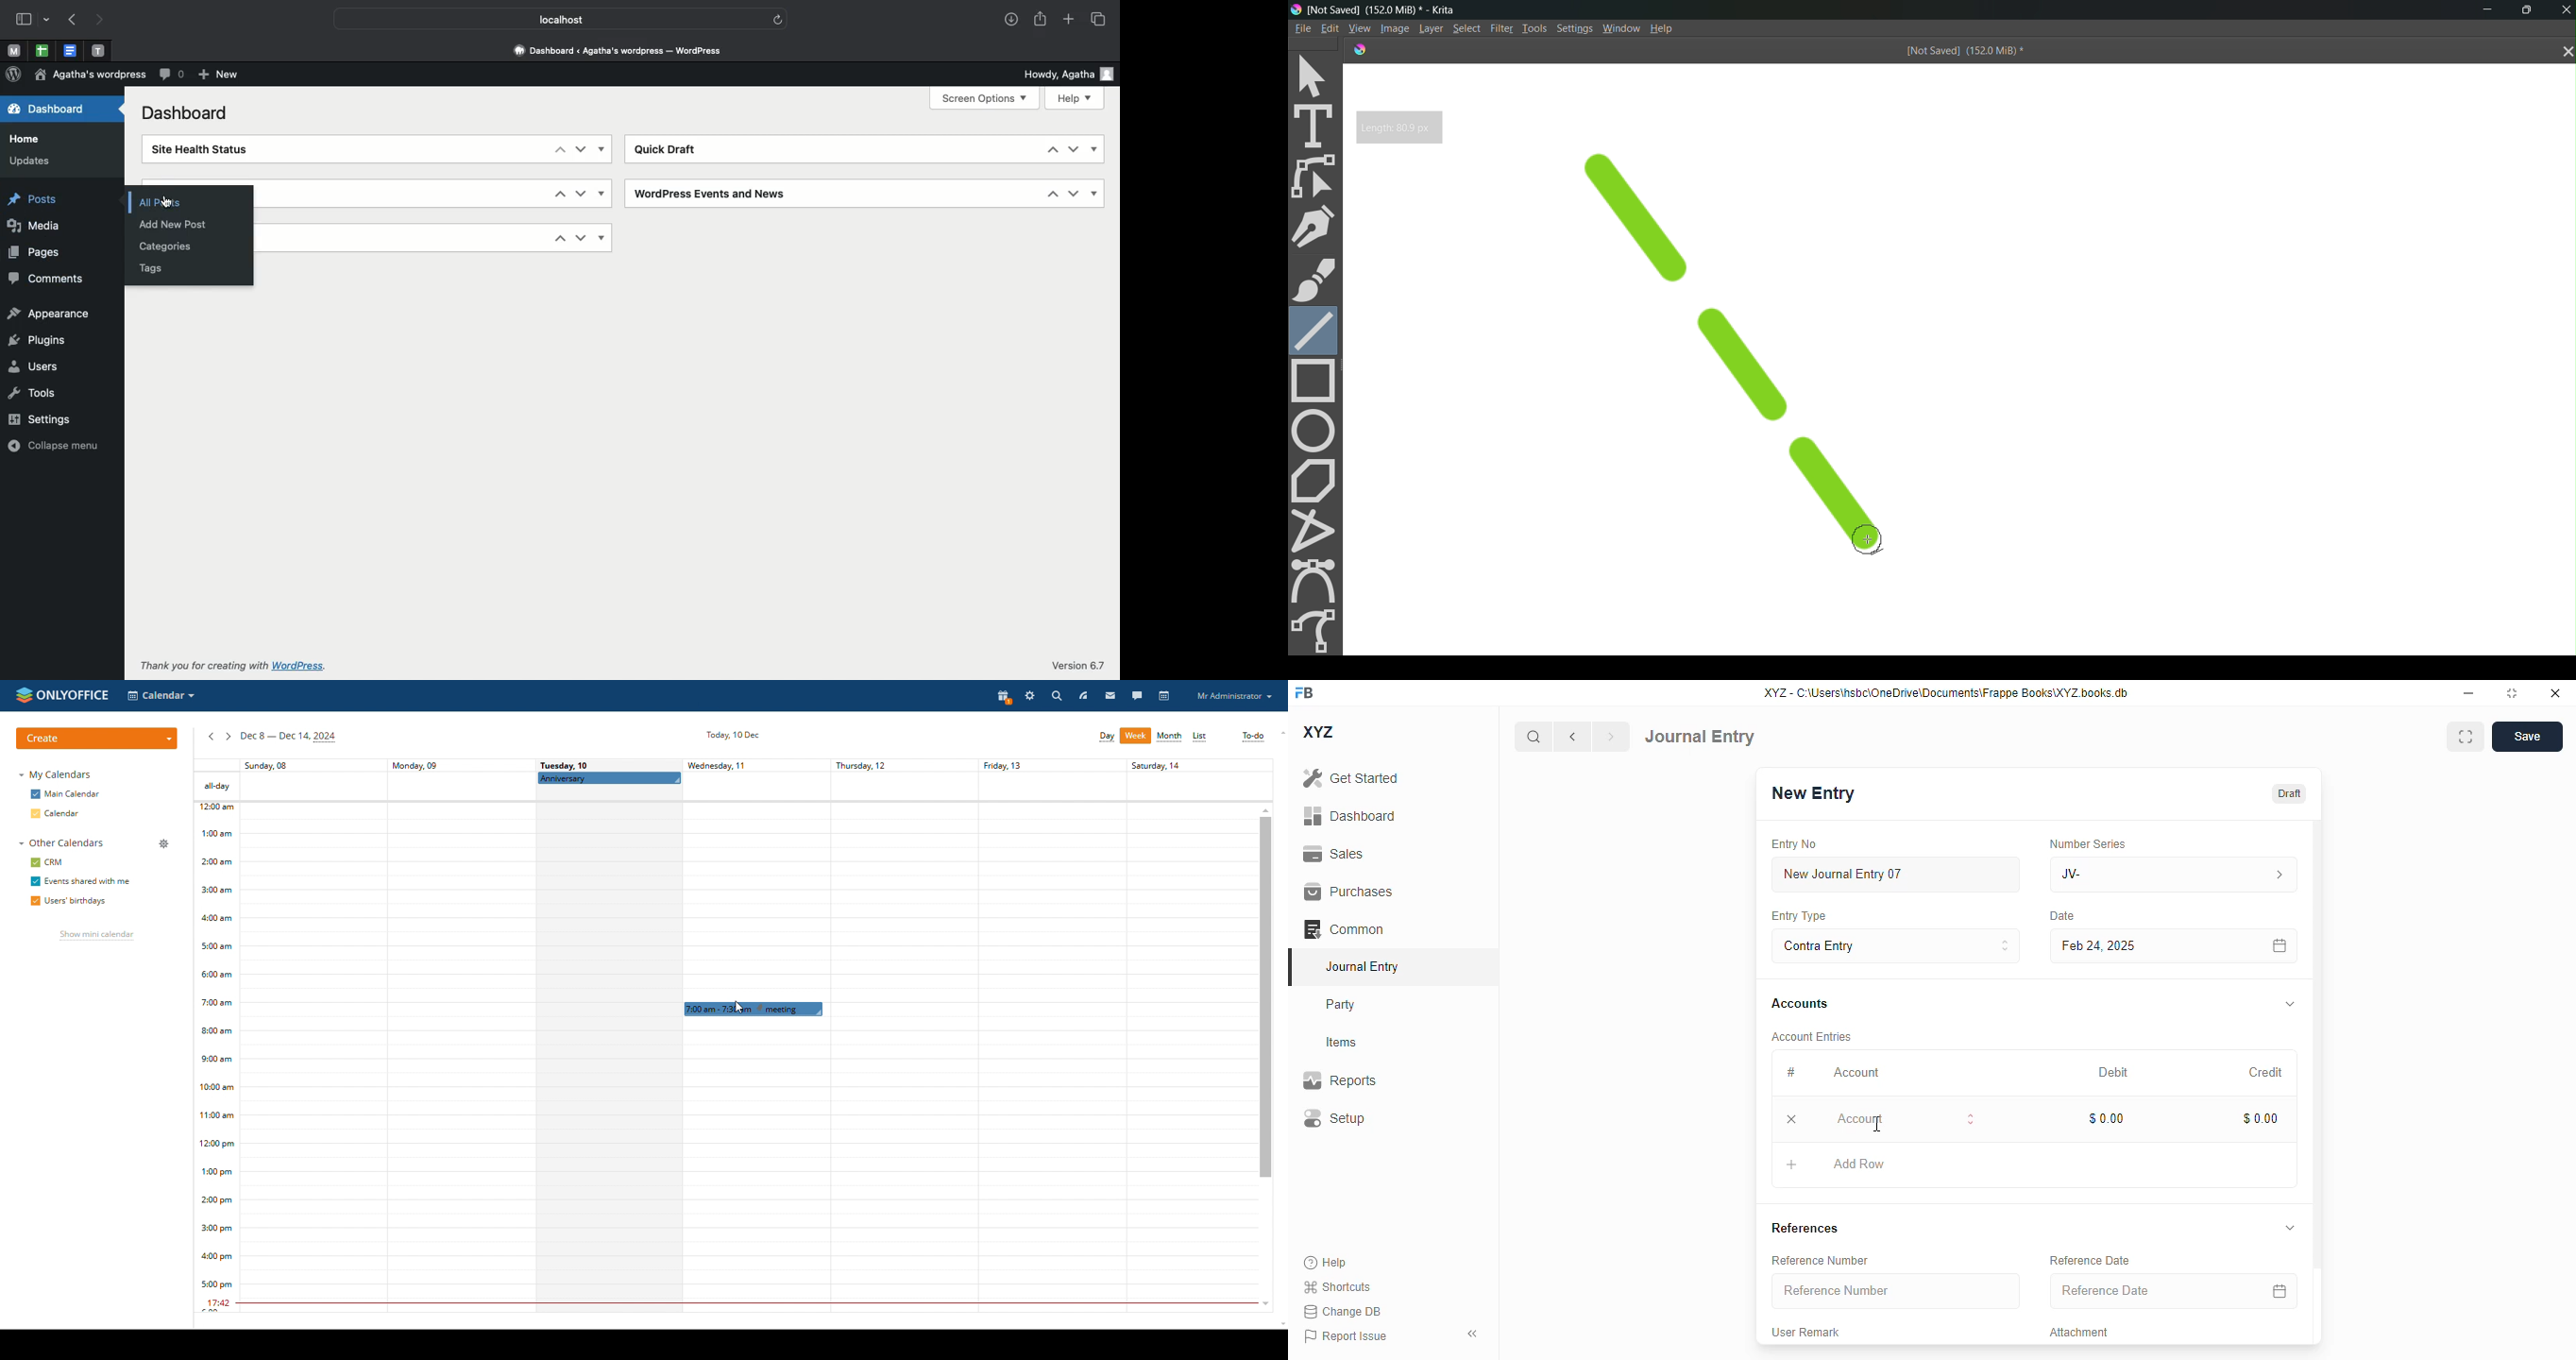  Describe the element at coordinates (1318, 530) in the screenshot. I see `polyline` at that location.